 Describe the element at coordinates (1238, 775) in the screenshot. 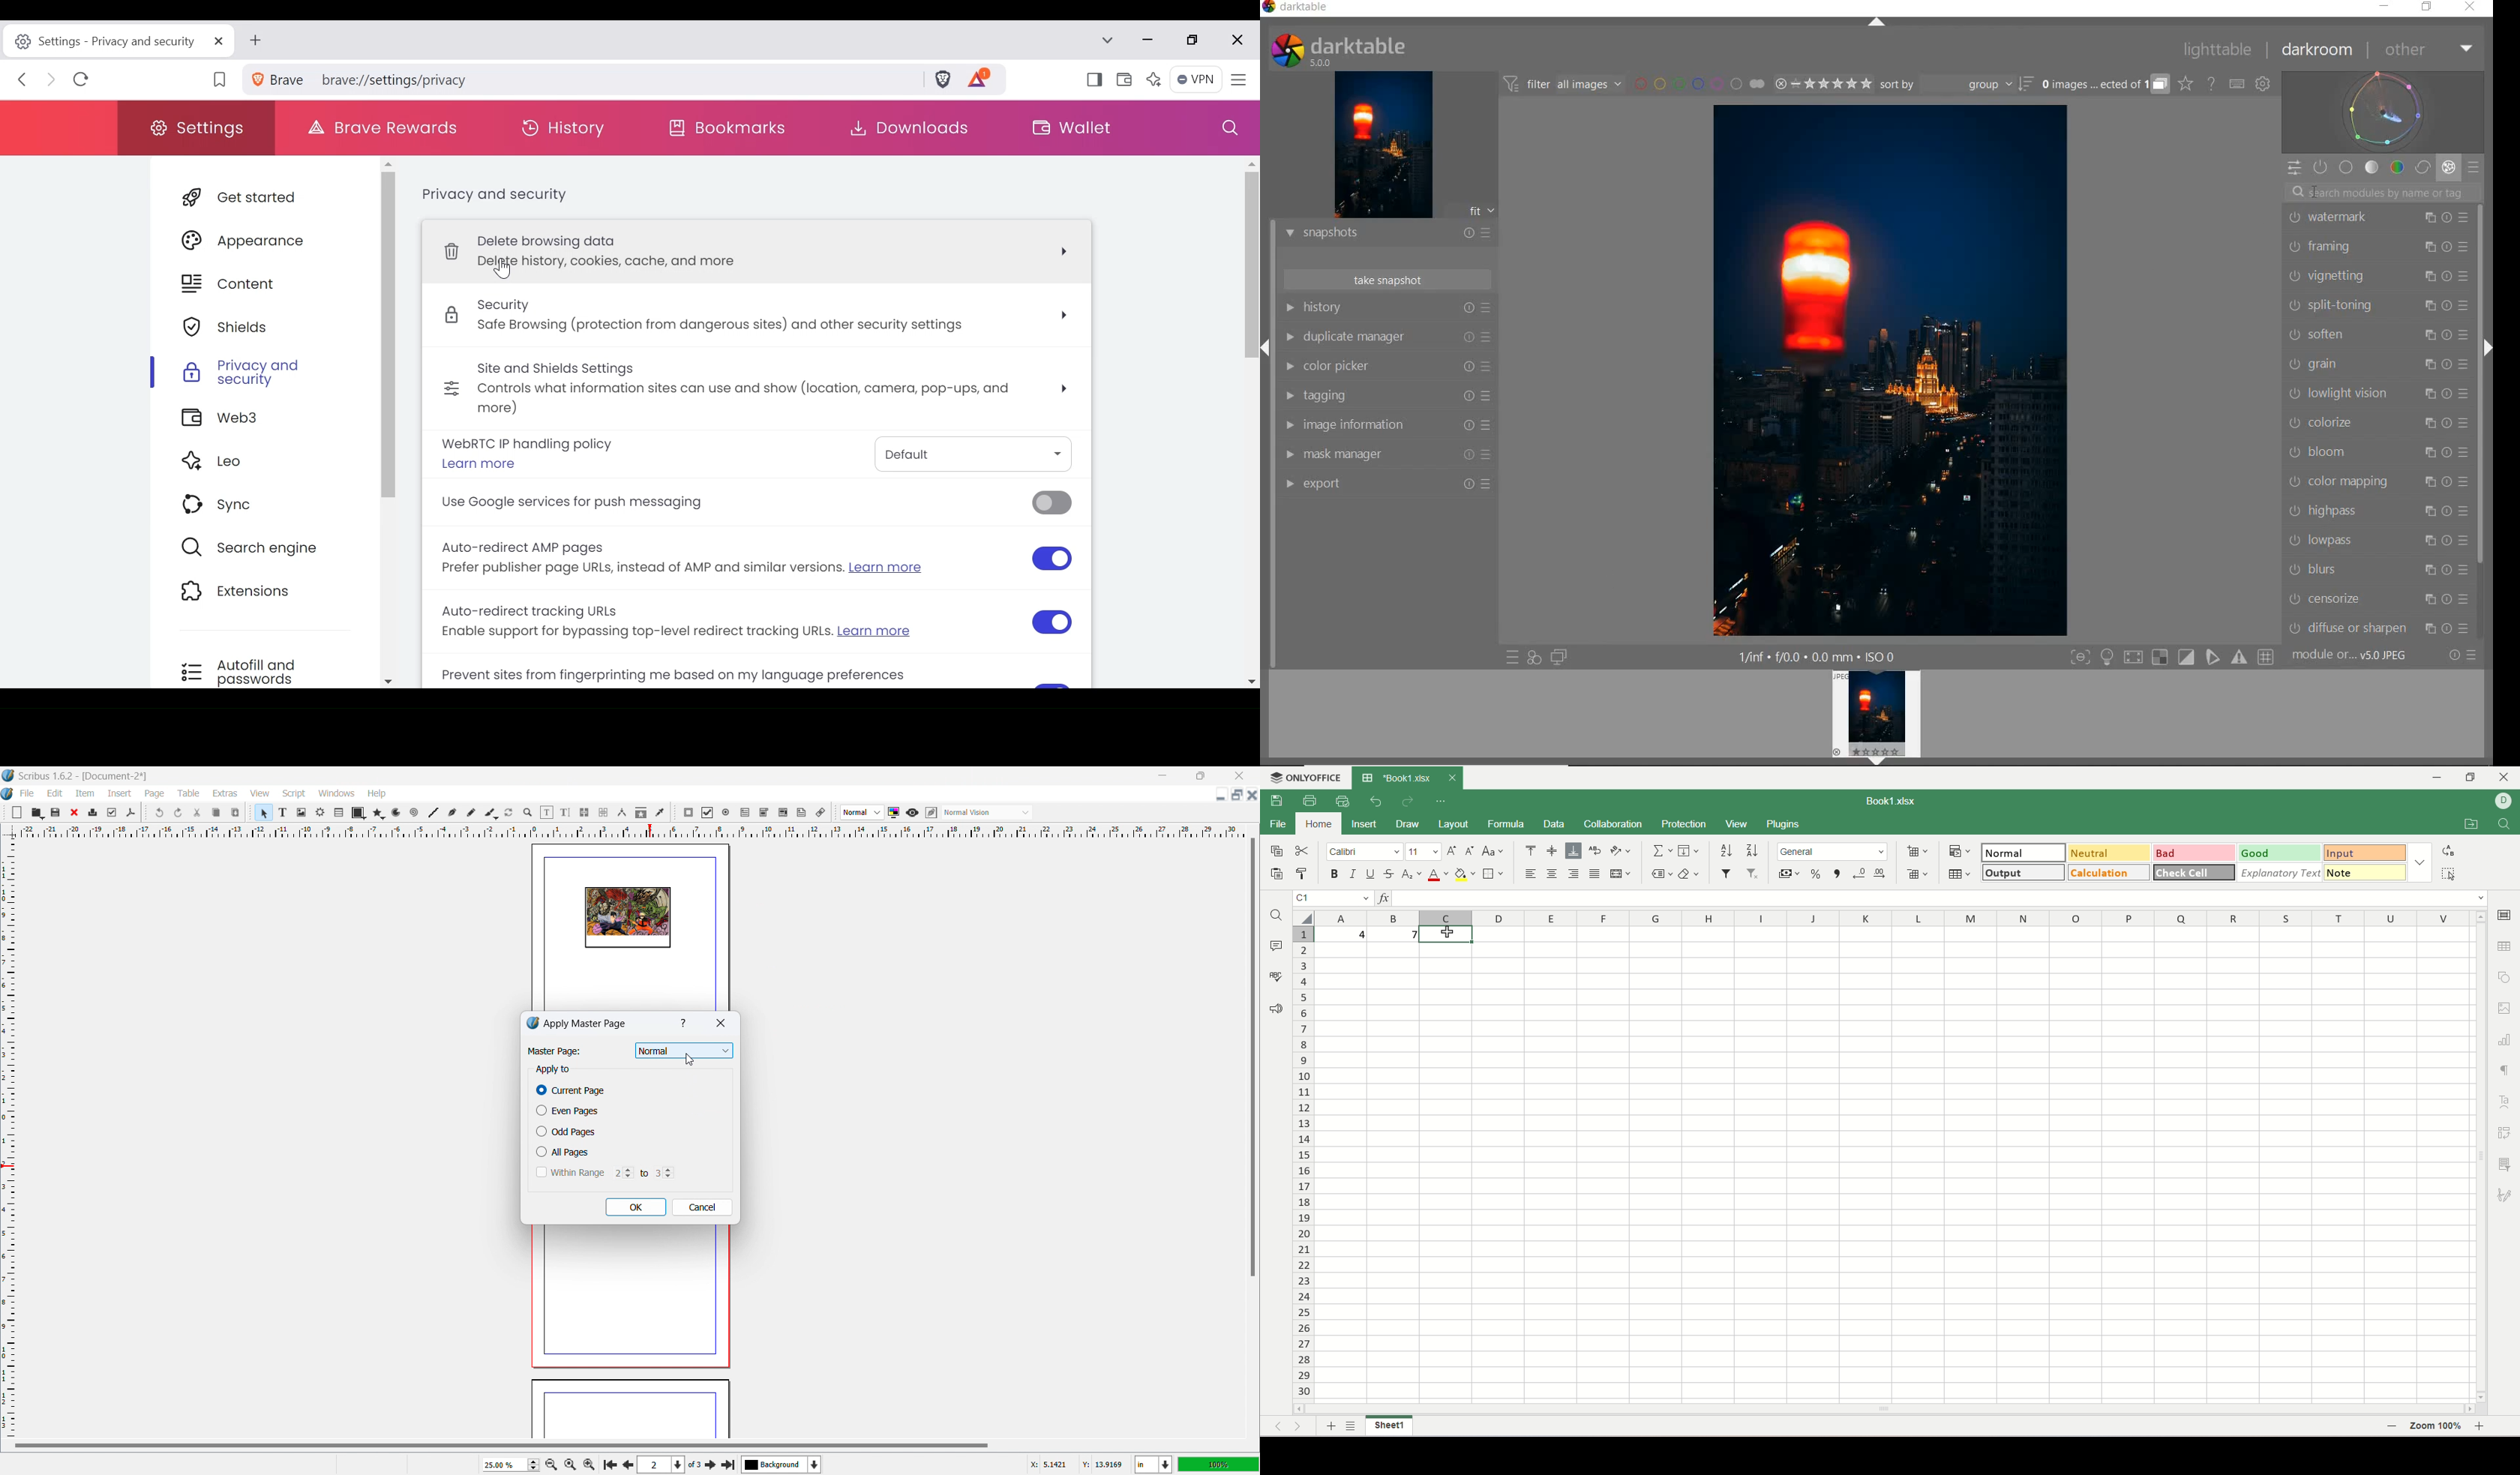

I see `close window` at that location.